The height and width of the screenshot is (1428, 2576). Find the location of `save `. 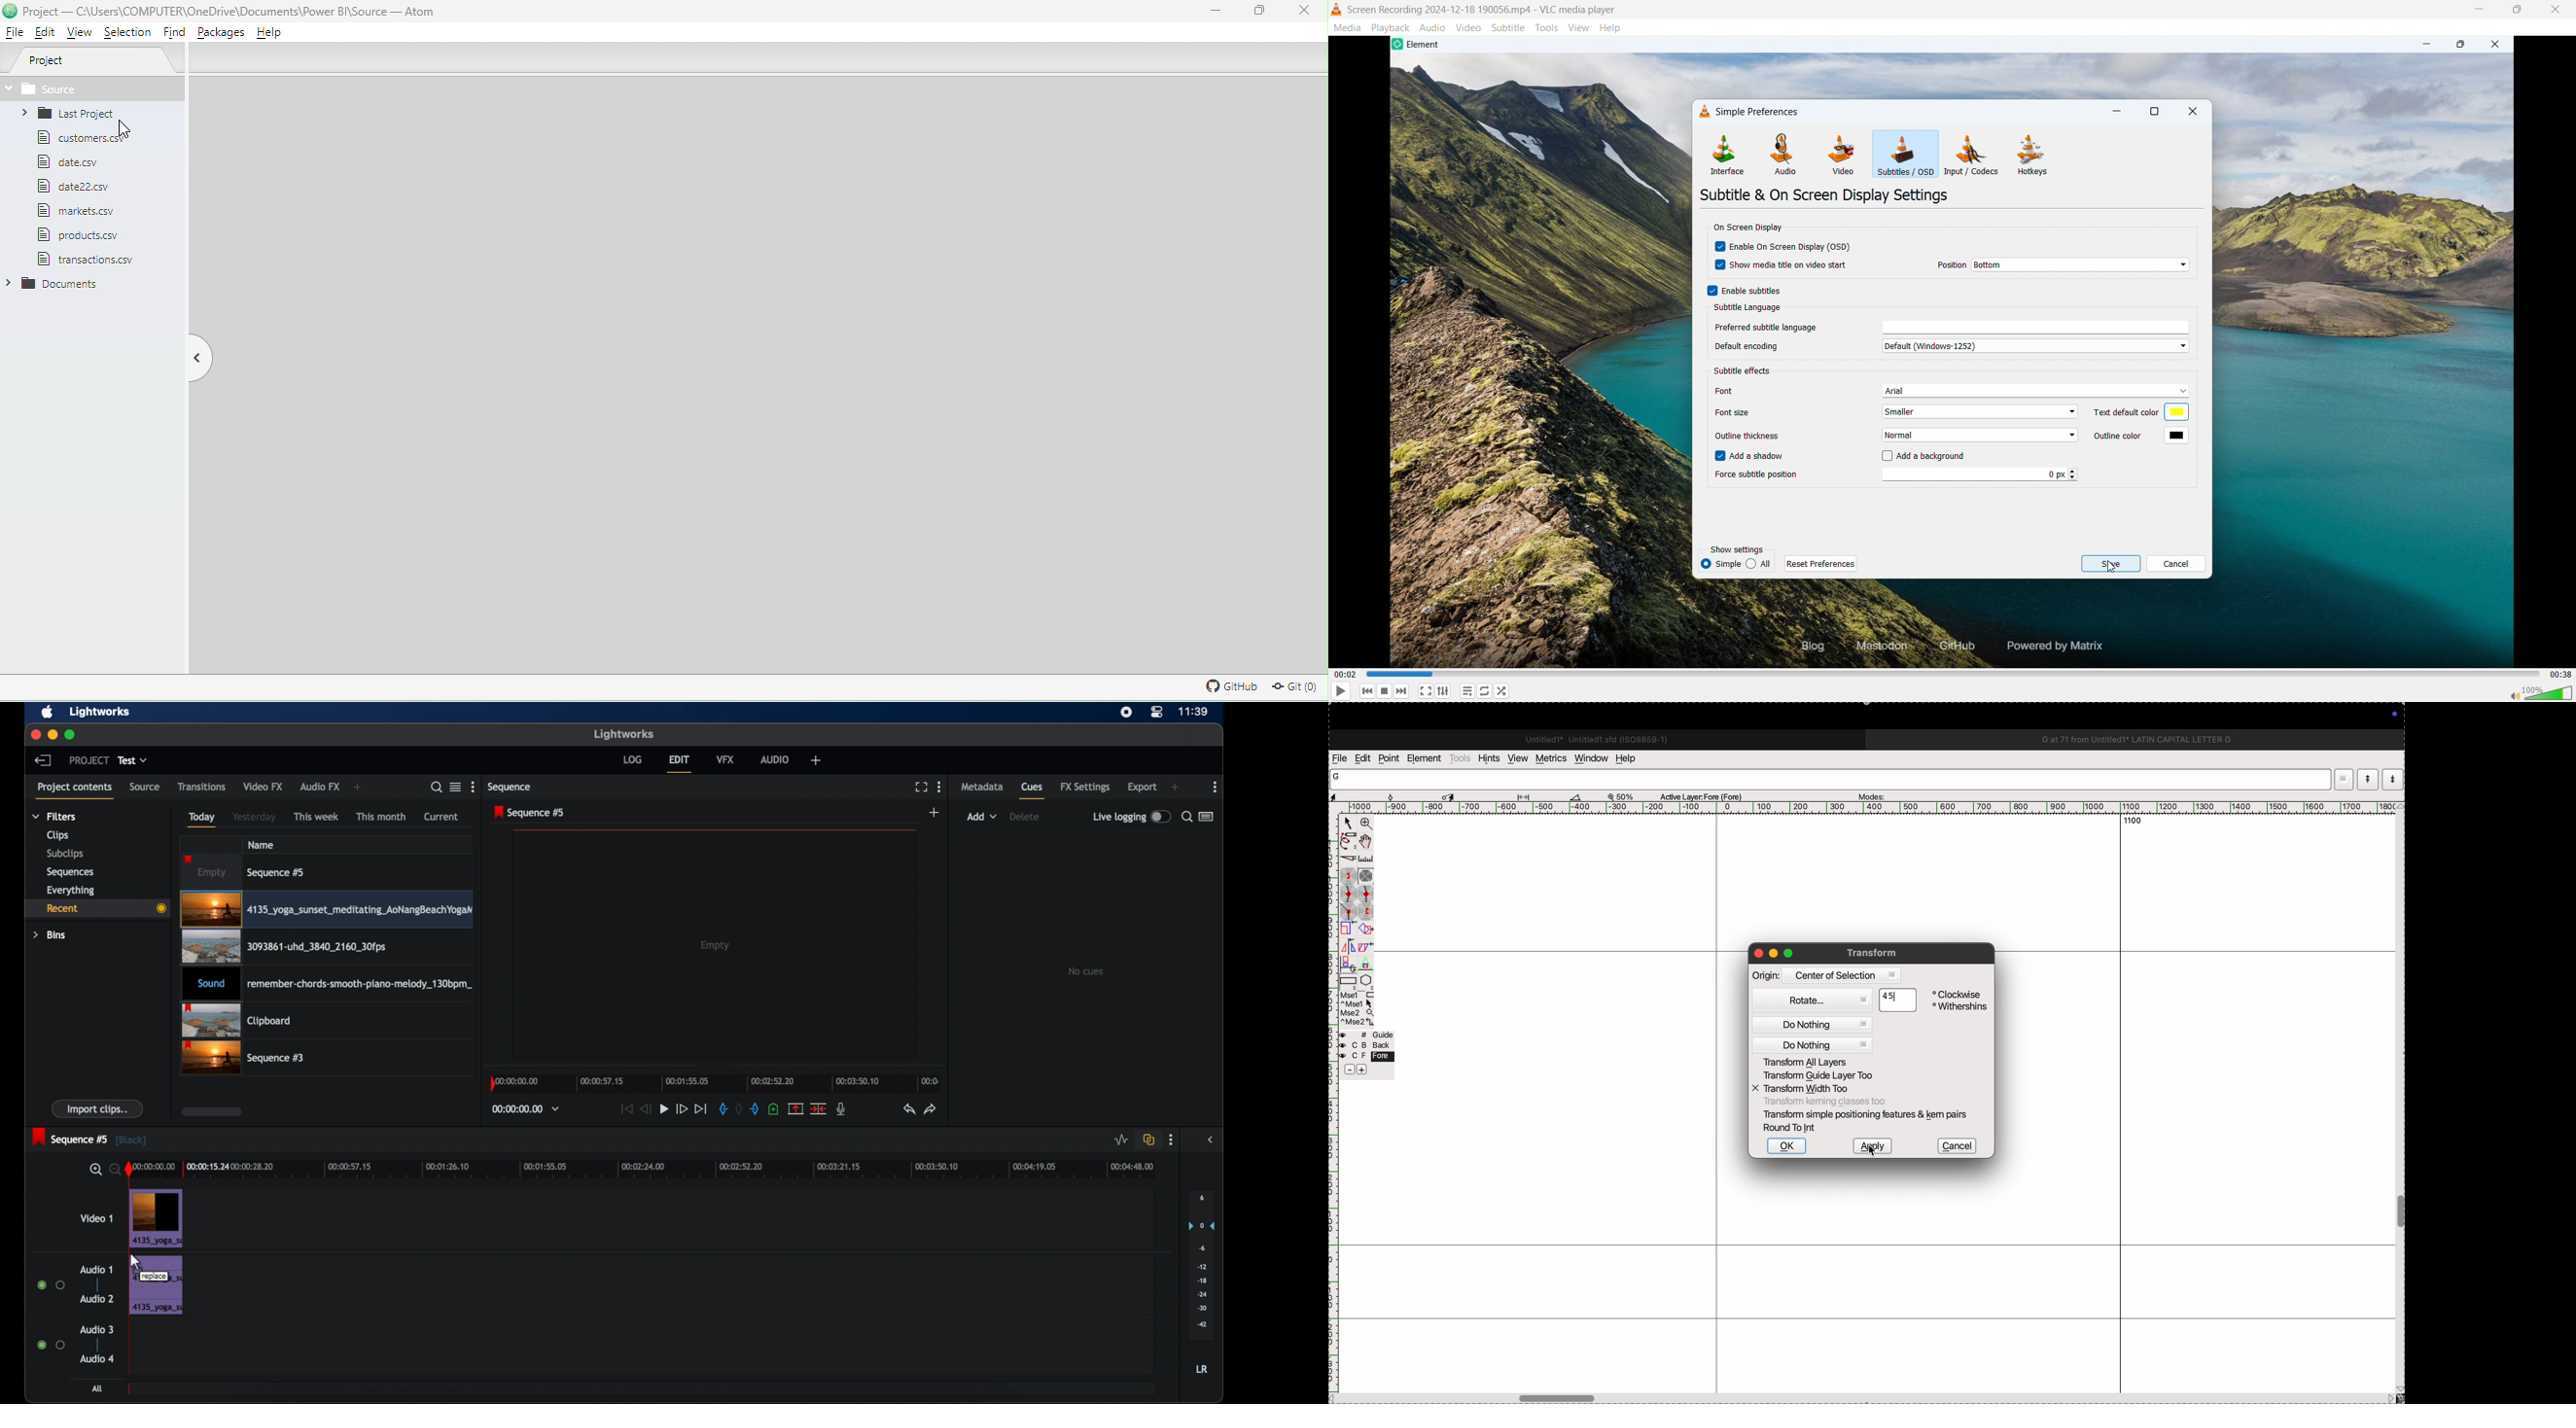

save  is located at coordinates (2110, 564).